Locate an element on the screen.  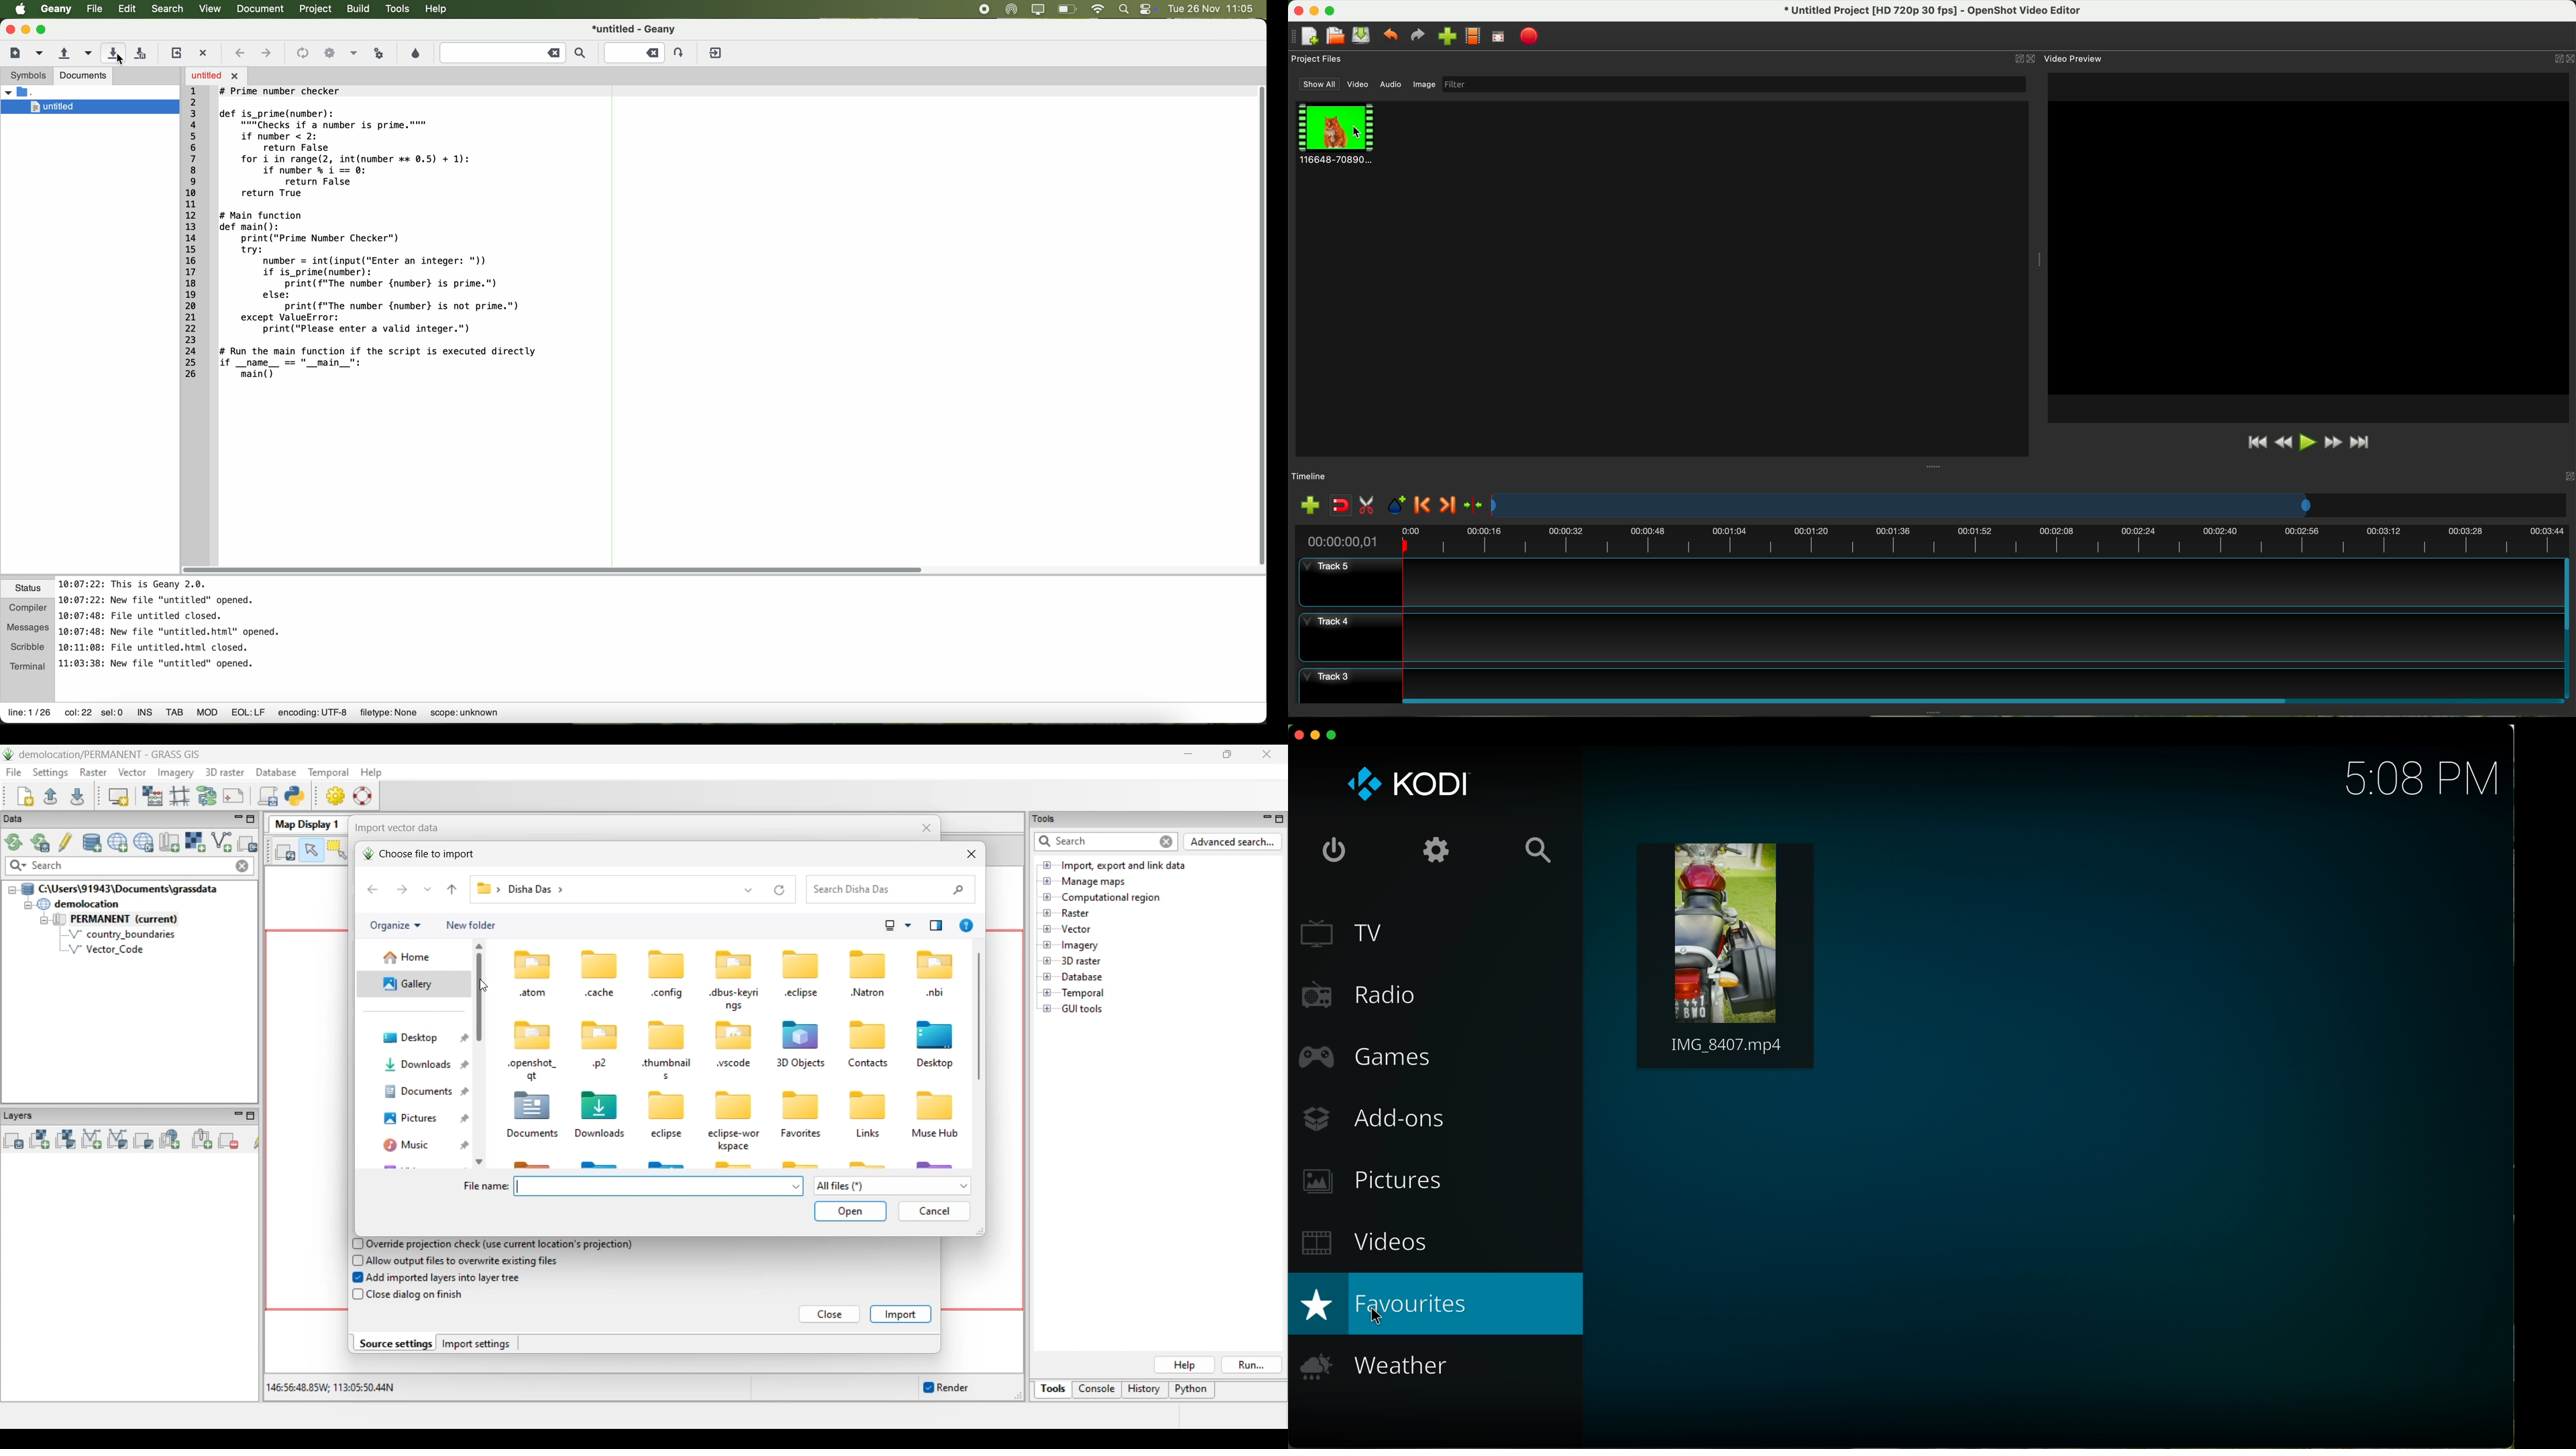
clip is located at coordinates (1333, 133).